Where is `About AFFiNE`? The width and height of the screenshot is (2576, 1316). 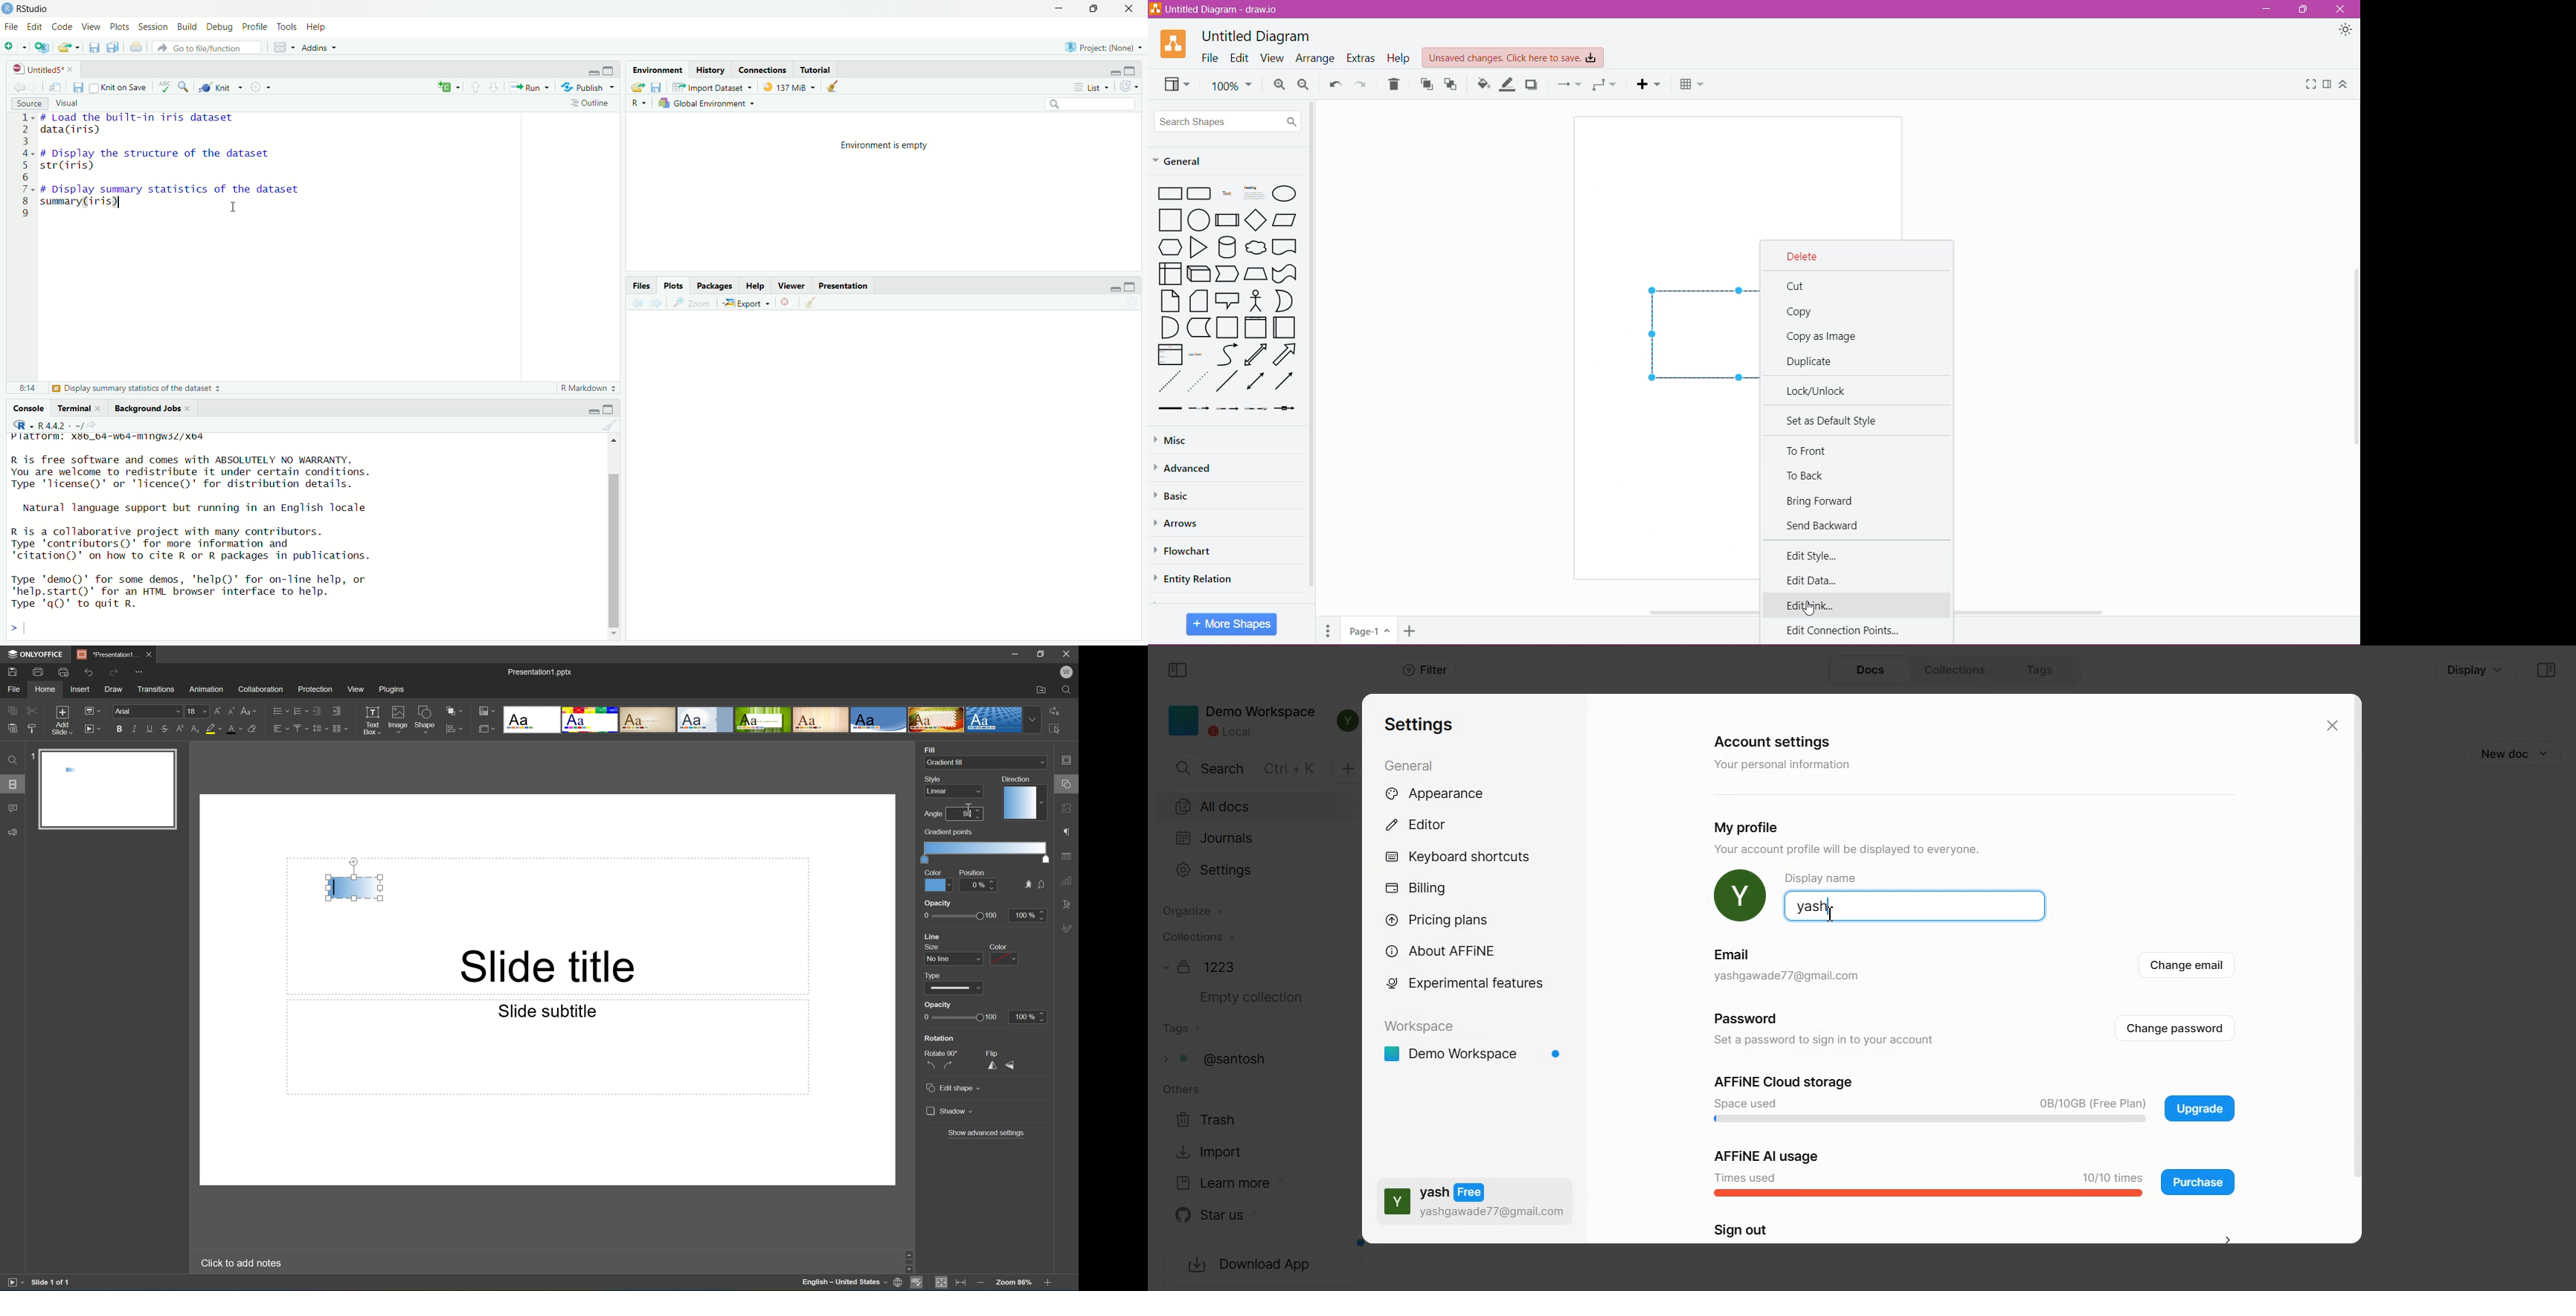 About AFFiNE is located at coordinates (1445, 951).